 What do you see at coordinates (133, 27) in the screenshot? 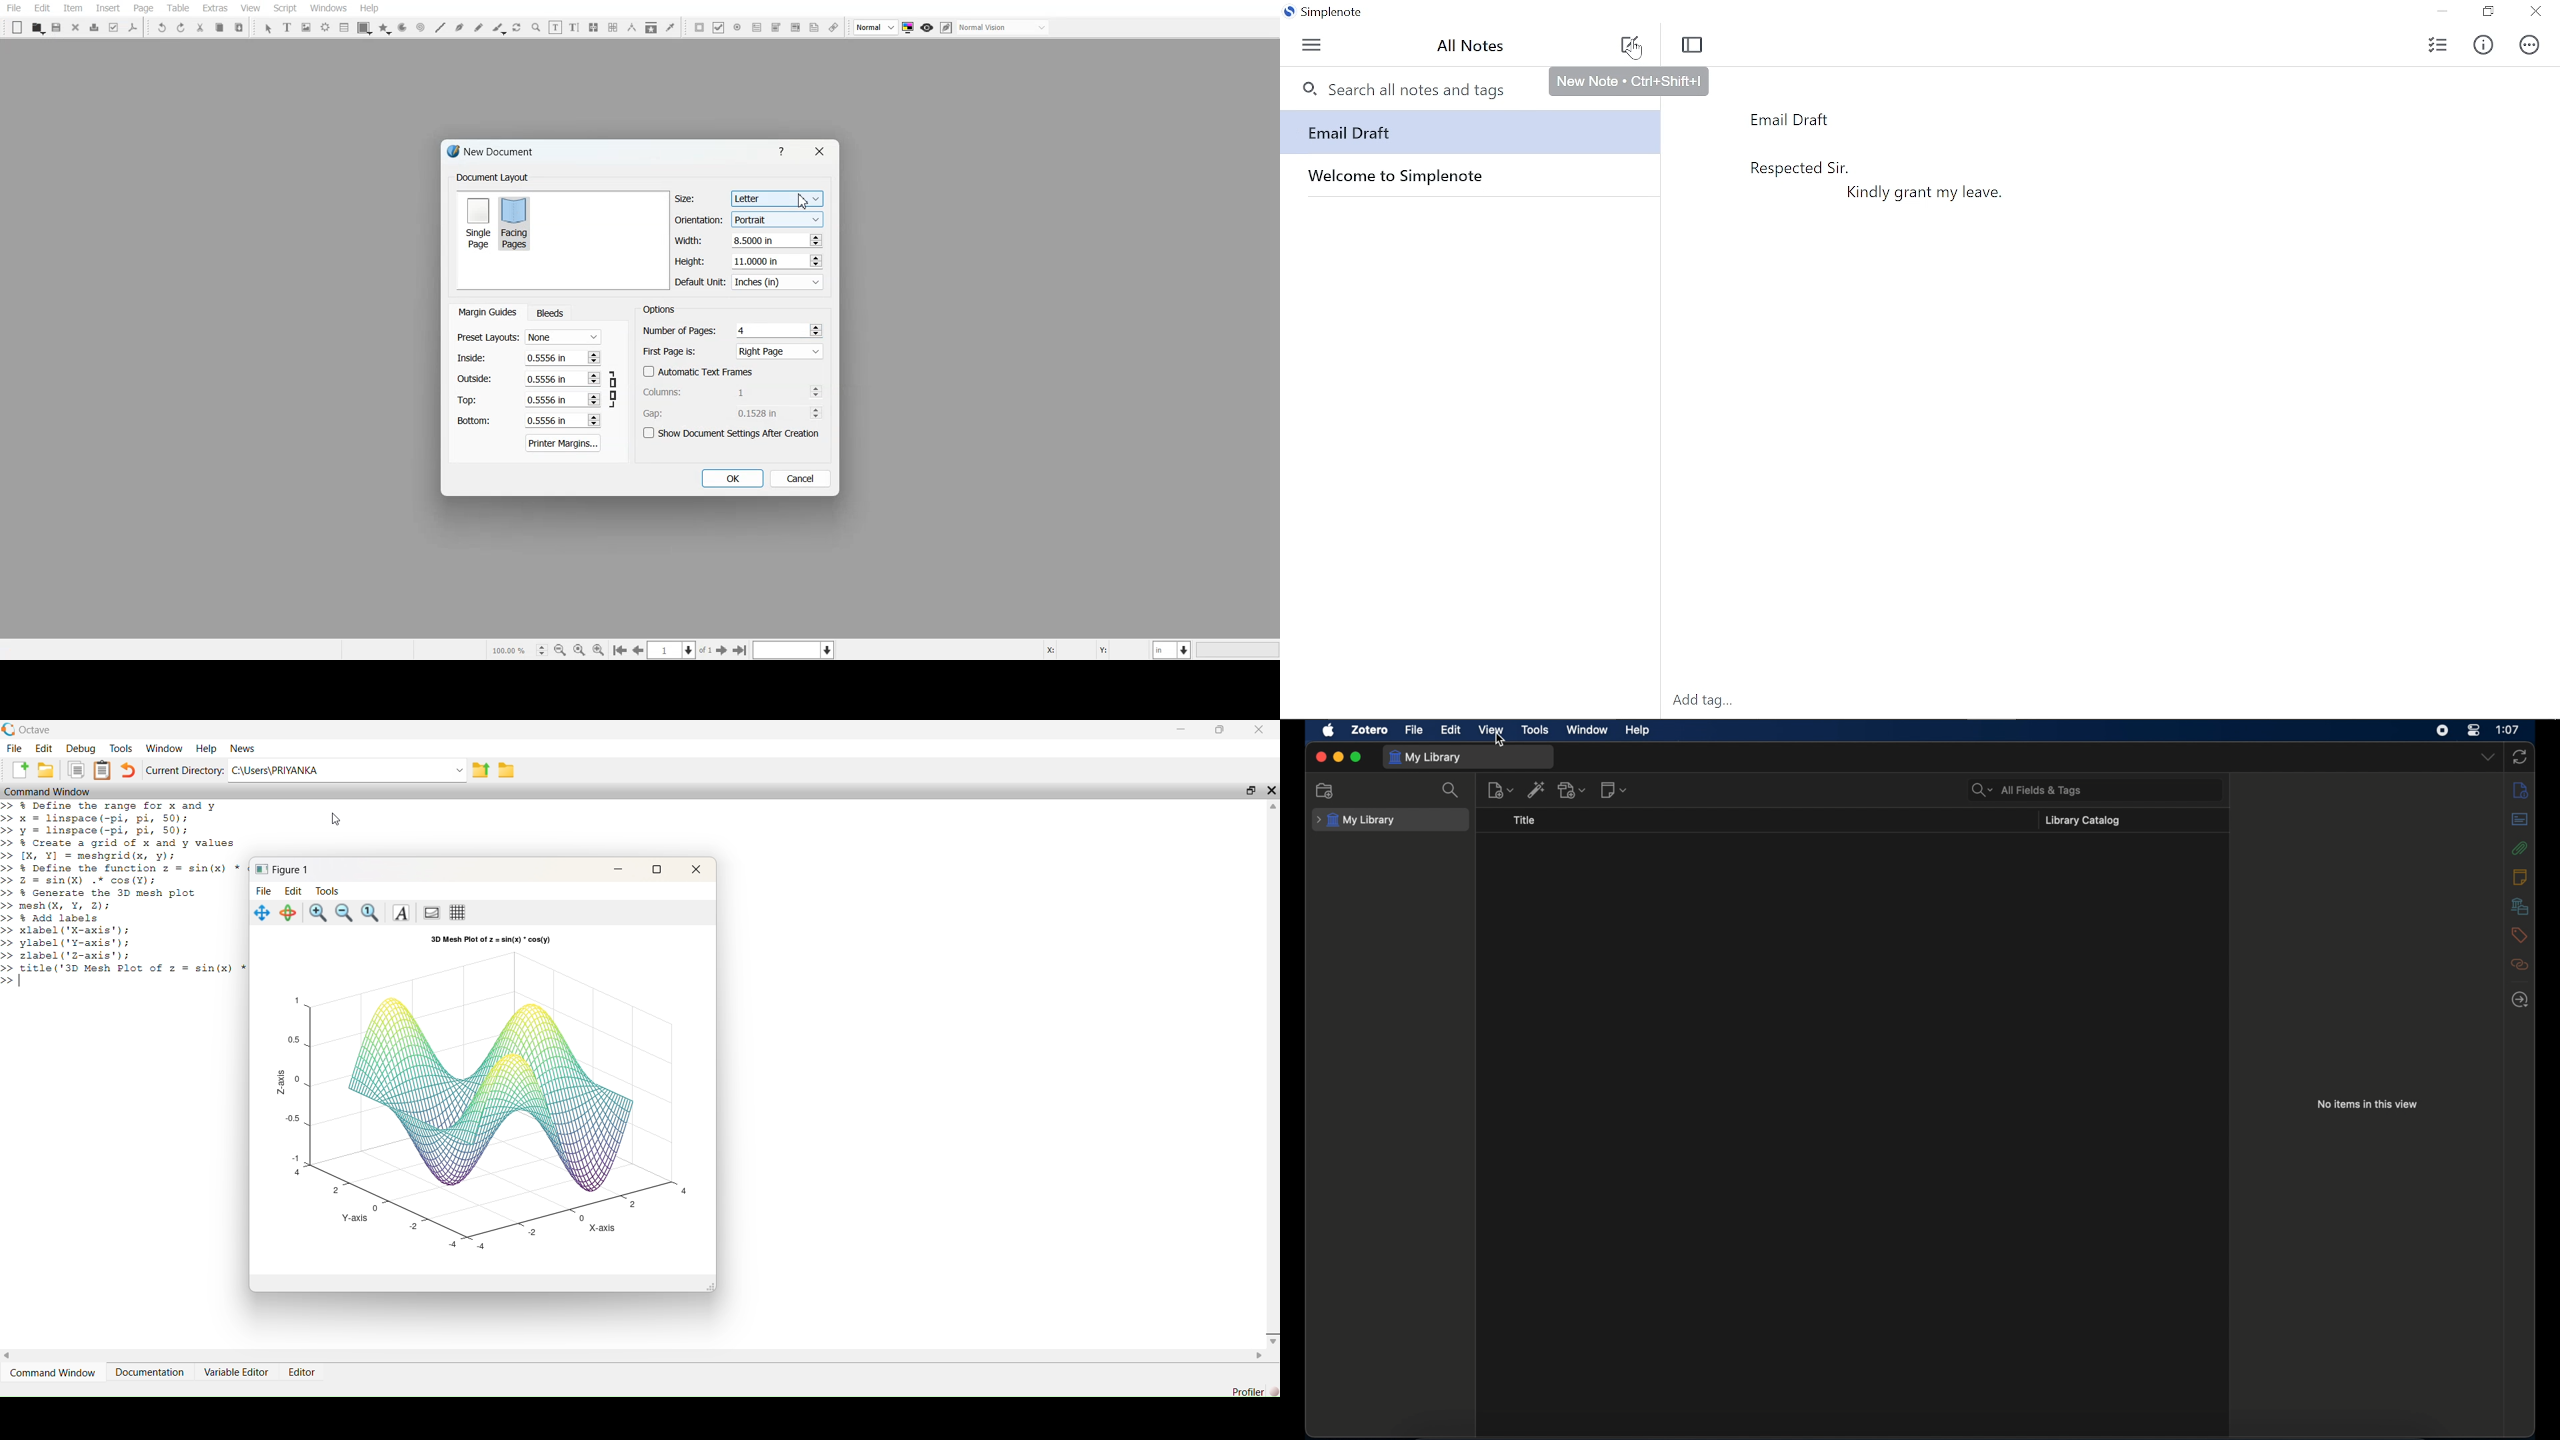
I see `Save as PDF` at bounding box center [133, 27].